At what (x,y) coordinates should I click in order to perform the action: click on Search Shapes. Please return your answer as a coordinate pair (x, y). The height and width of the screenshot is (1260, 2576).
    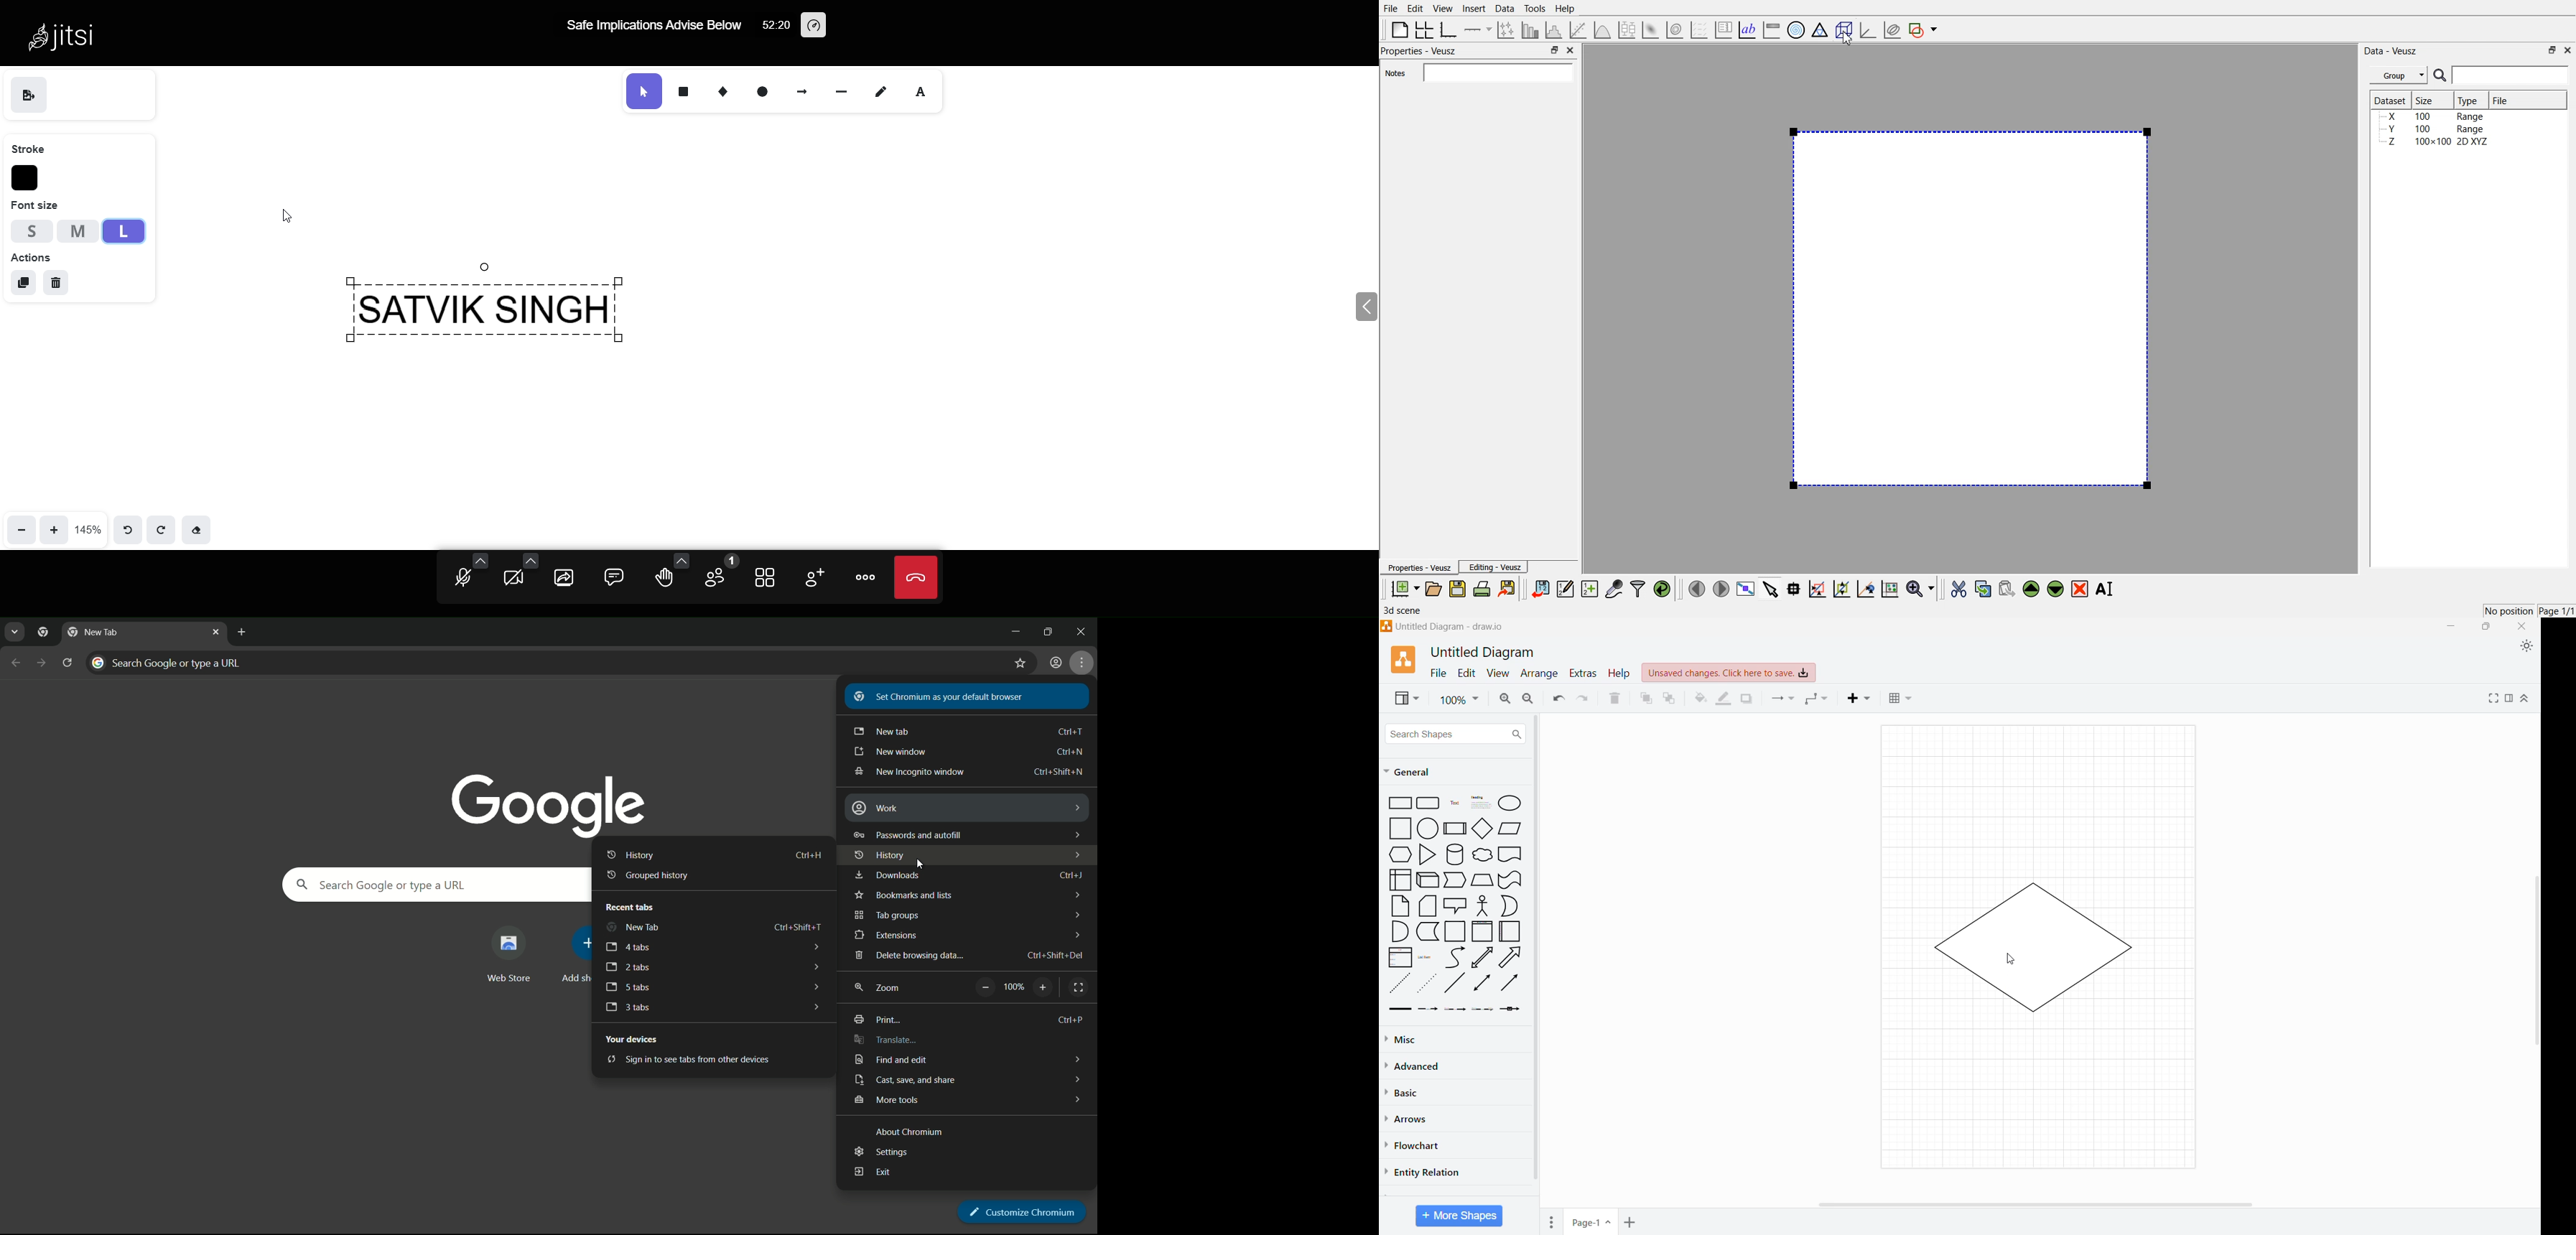
    Looking at the image, I should click on (1456, 734).